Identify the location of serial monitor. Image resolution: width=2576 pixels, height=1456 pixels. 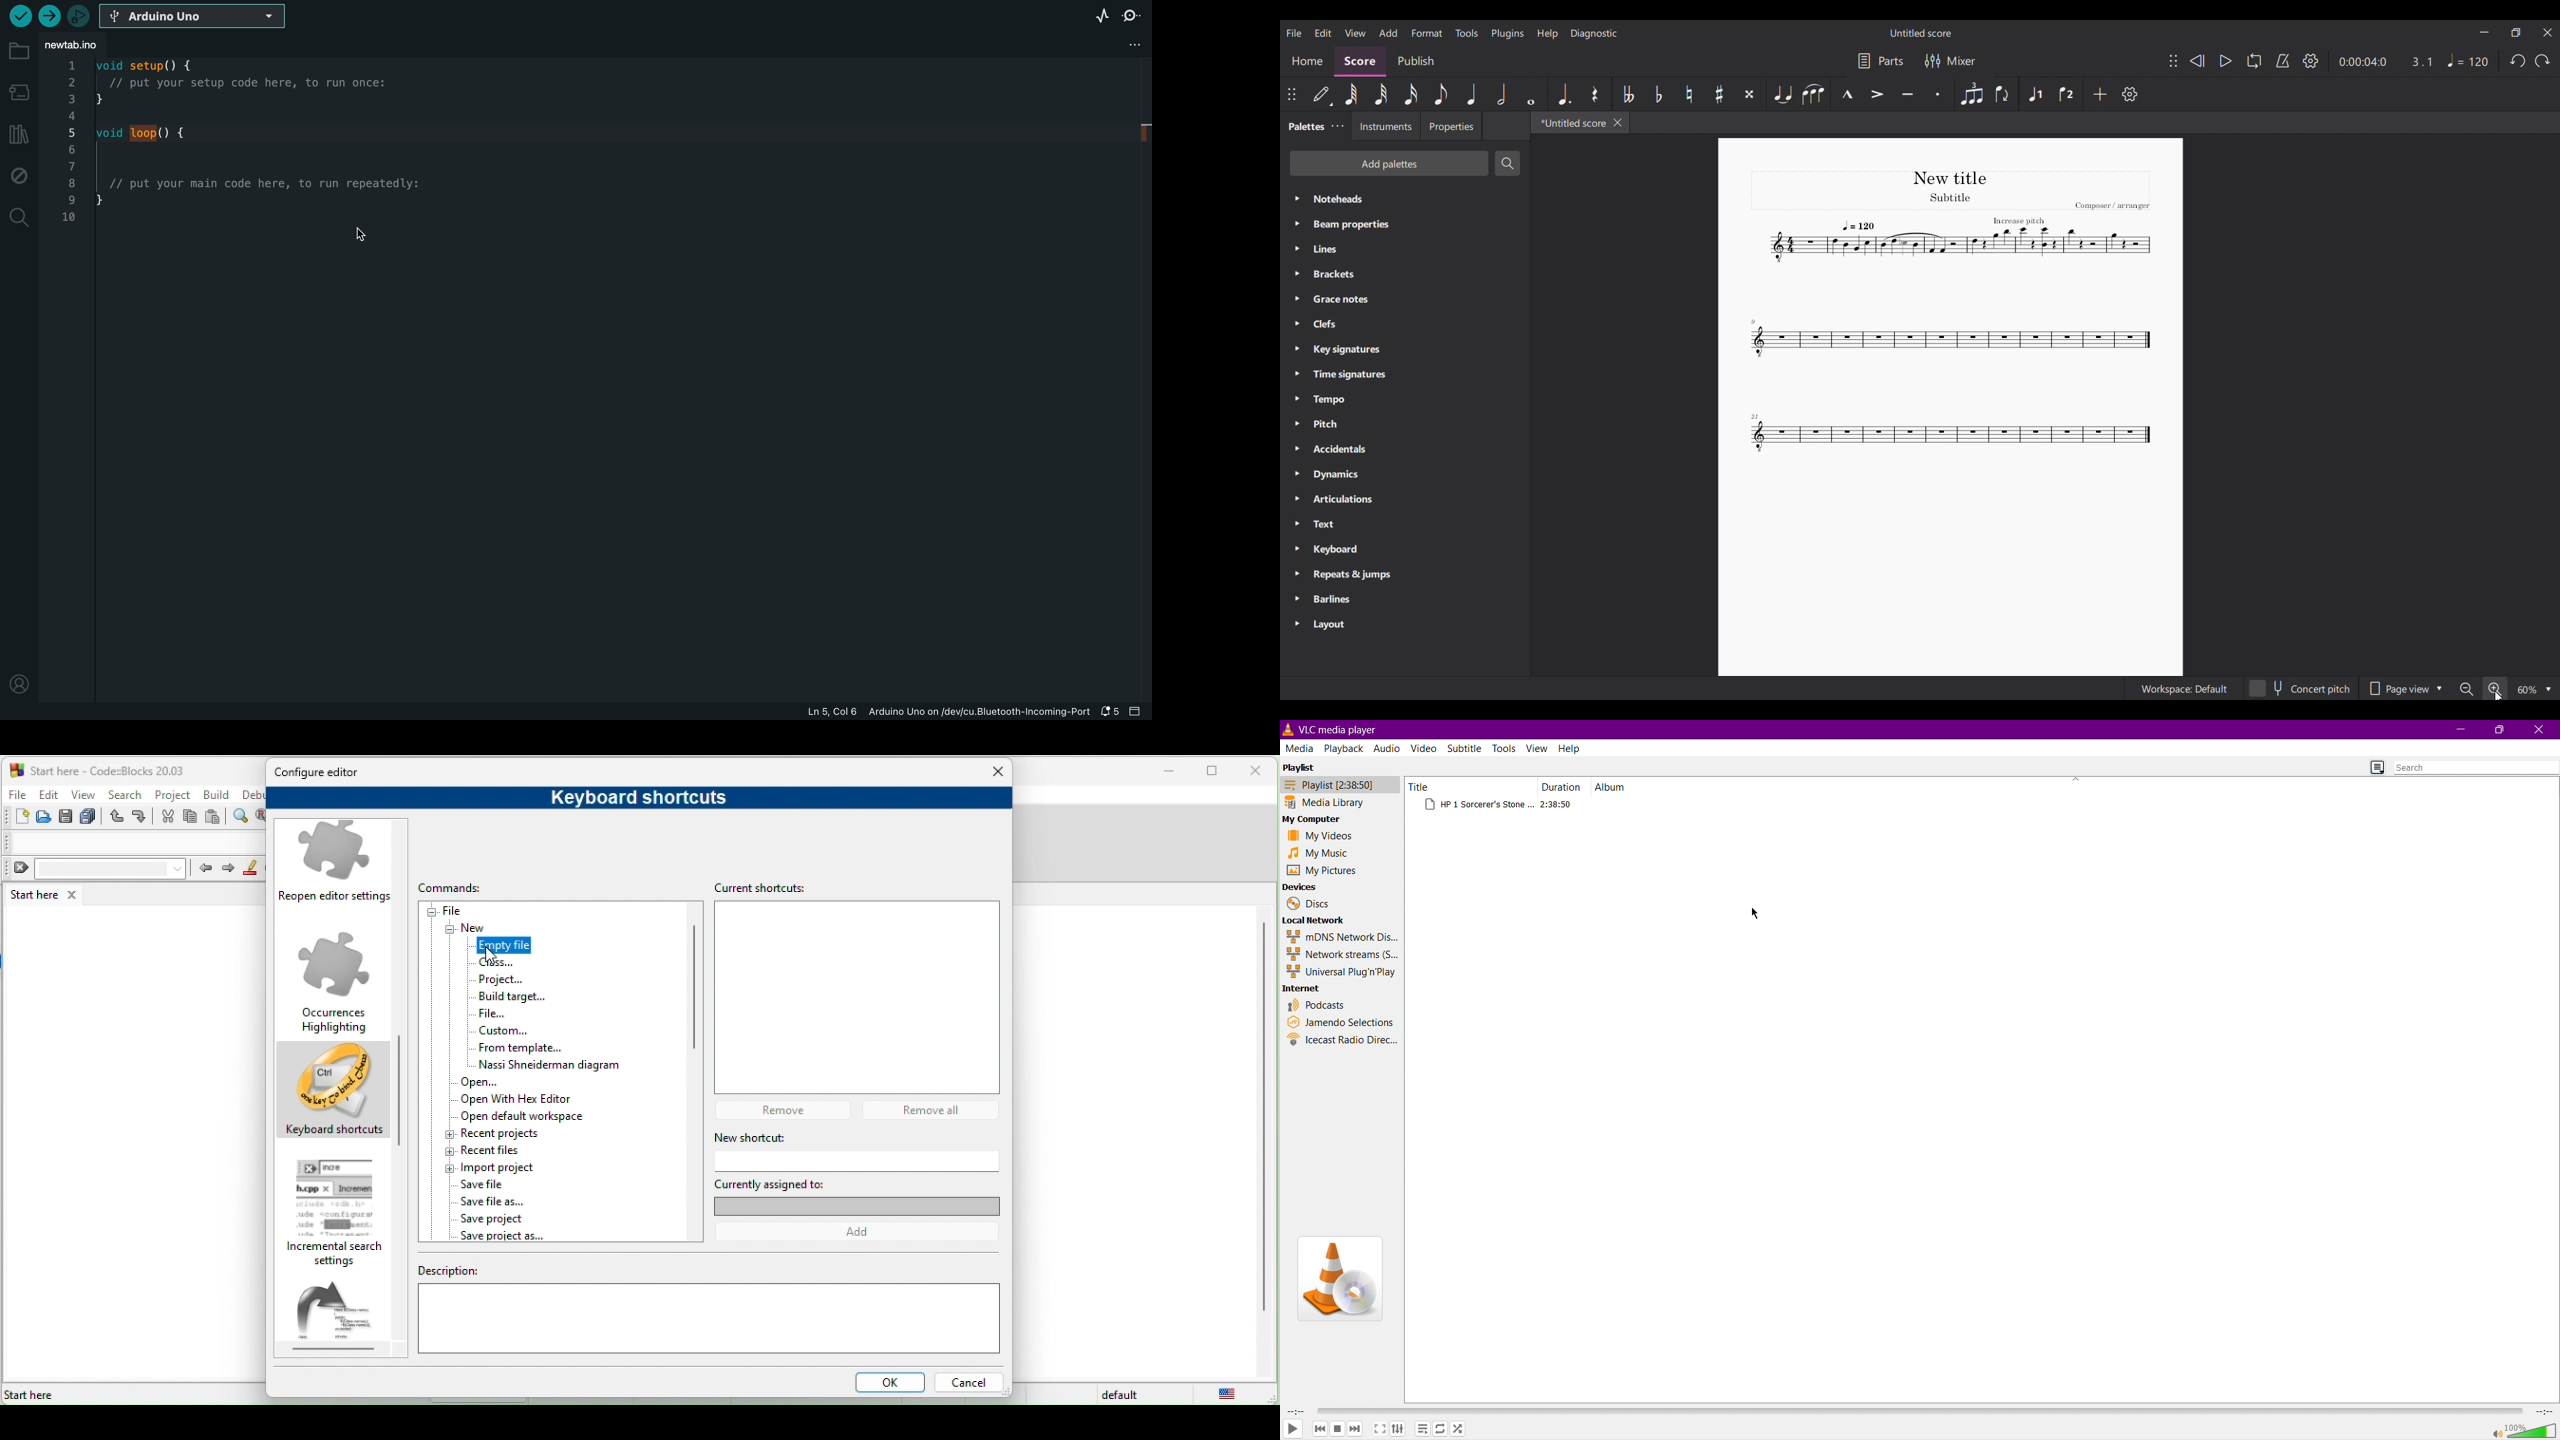
(1131, 19).